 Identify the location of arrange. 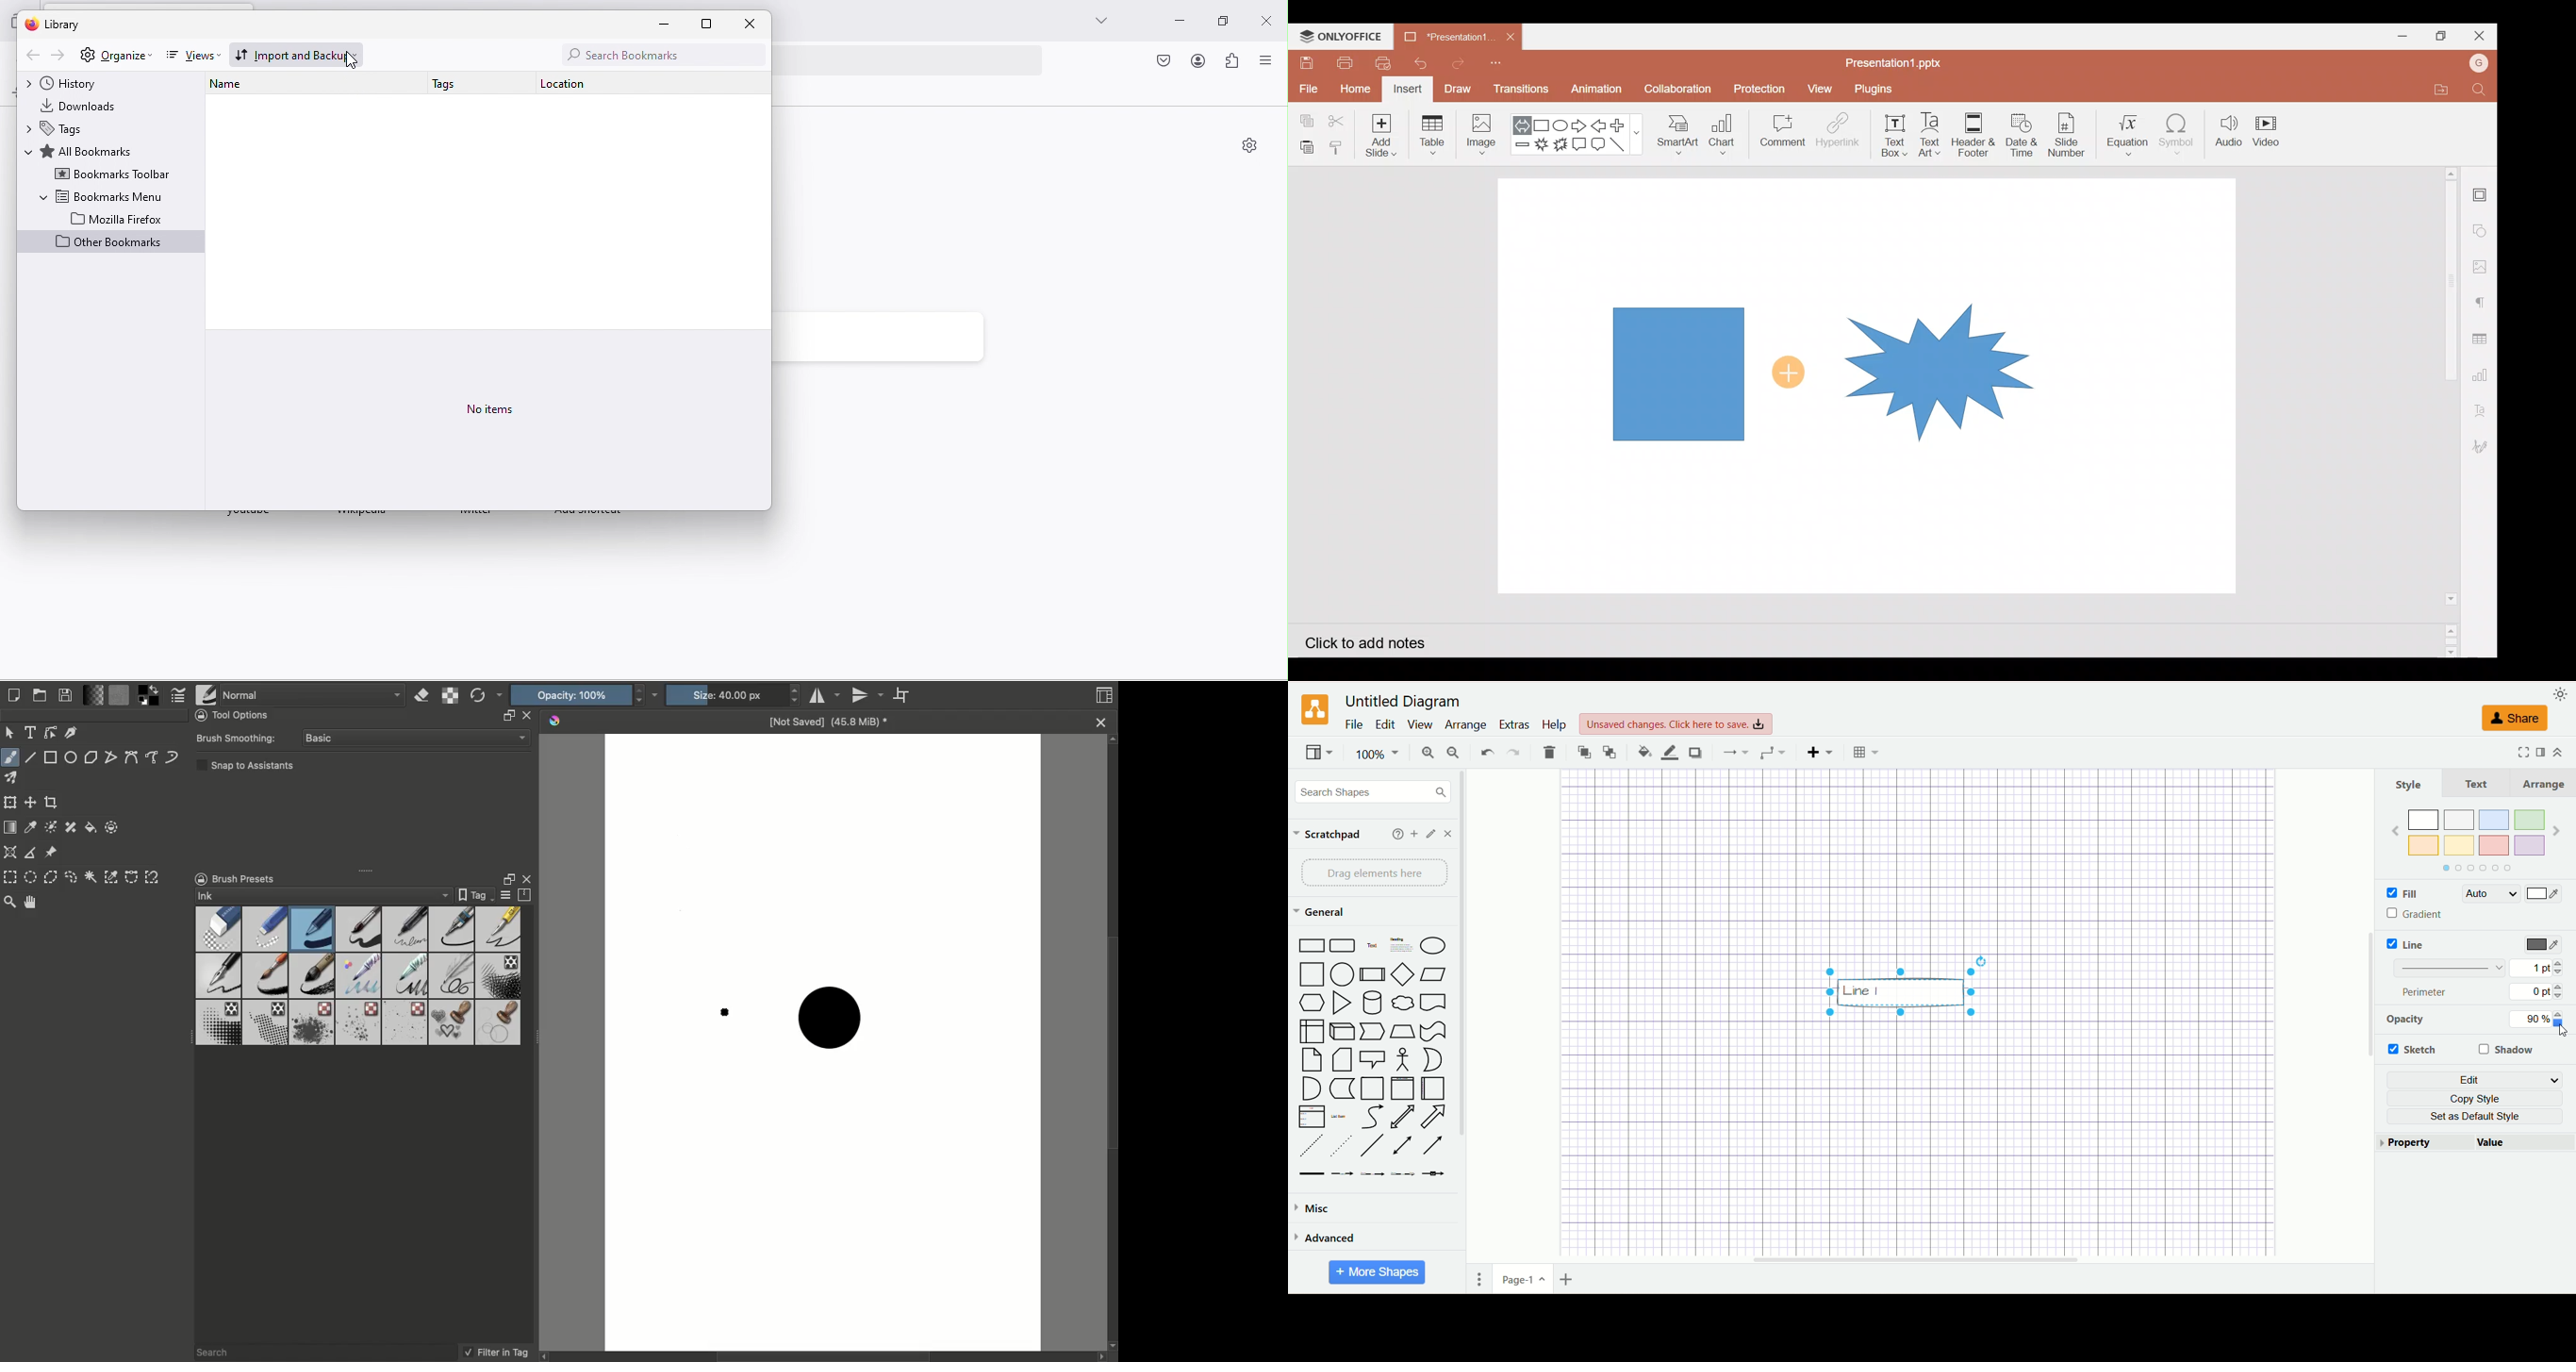
(1466, 725).